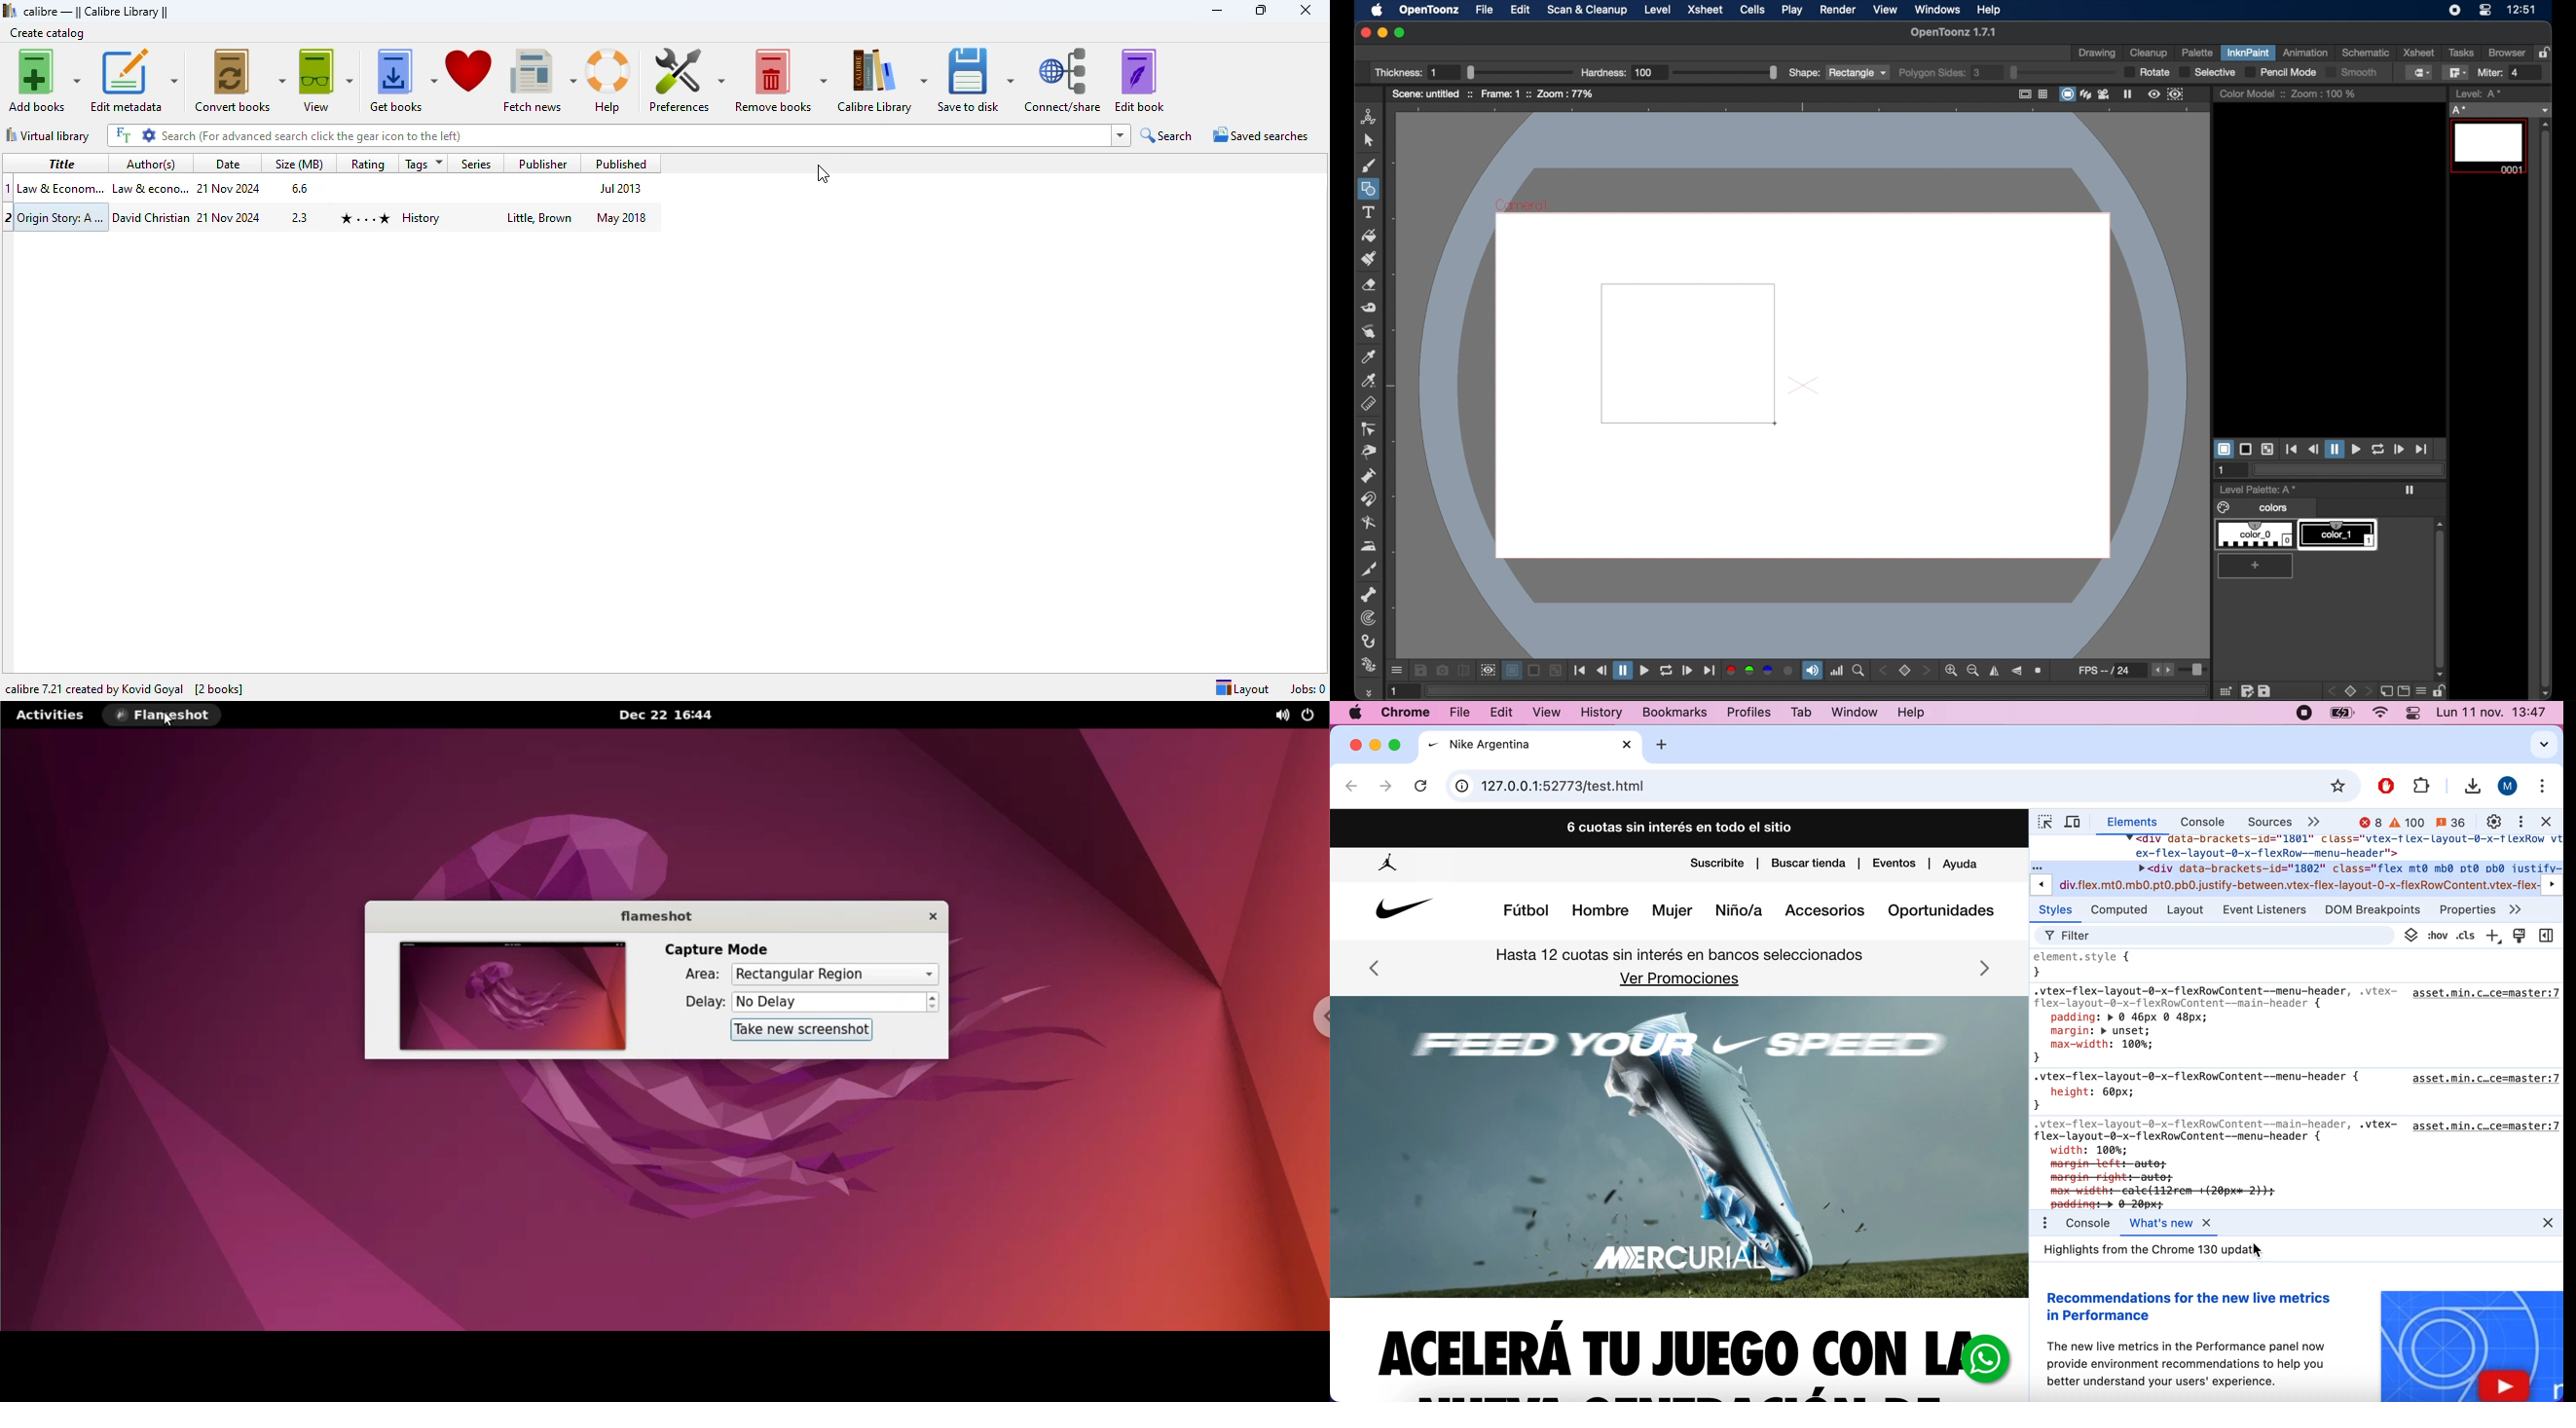 The image size is (2576, 1428). What do you see at coordinates (1369, 117) in the screenshot?
I see `animate tool` at bounding box center [1369, 117].